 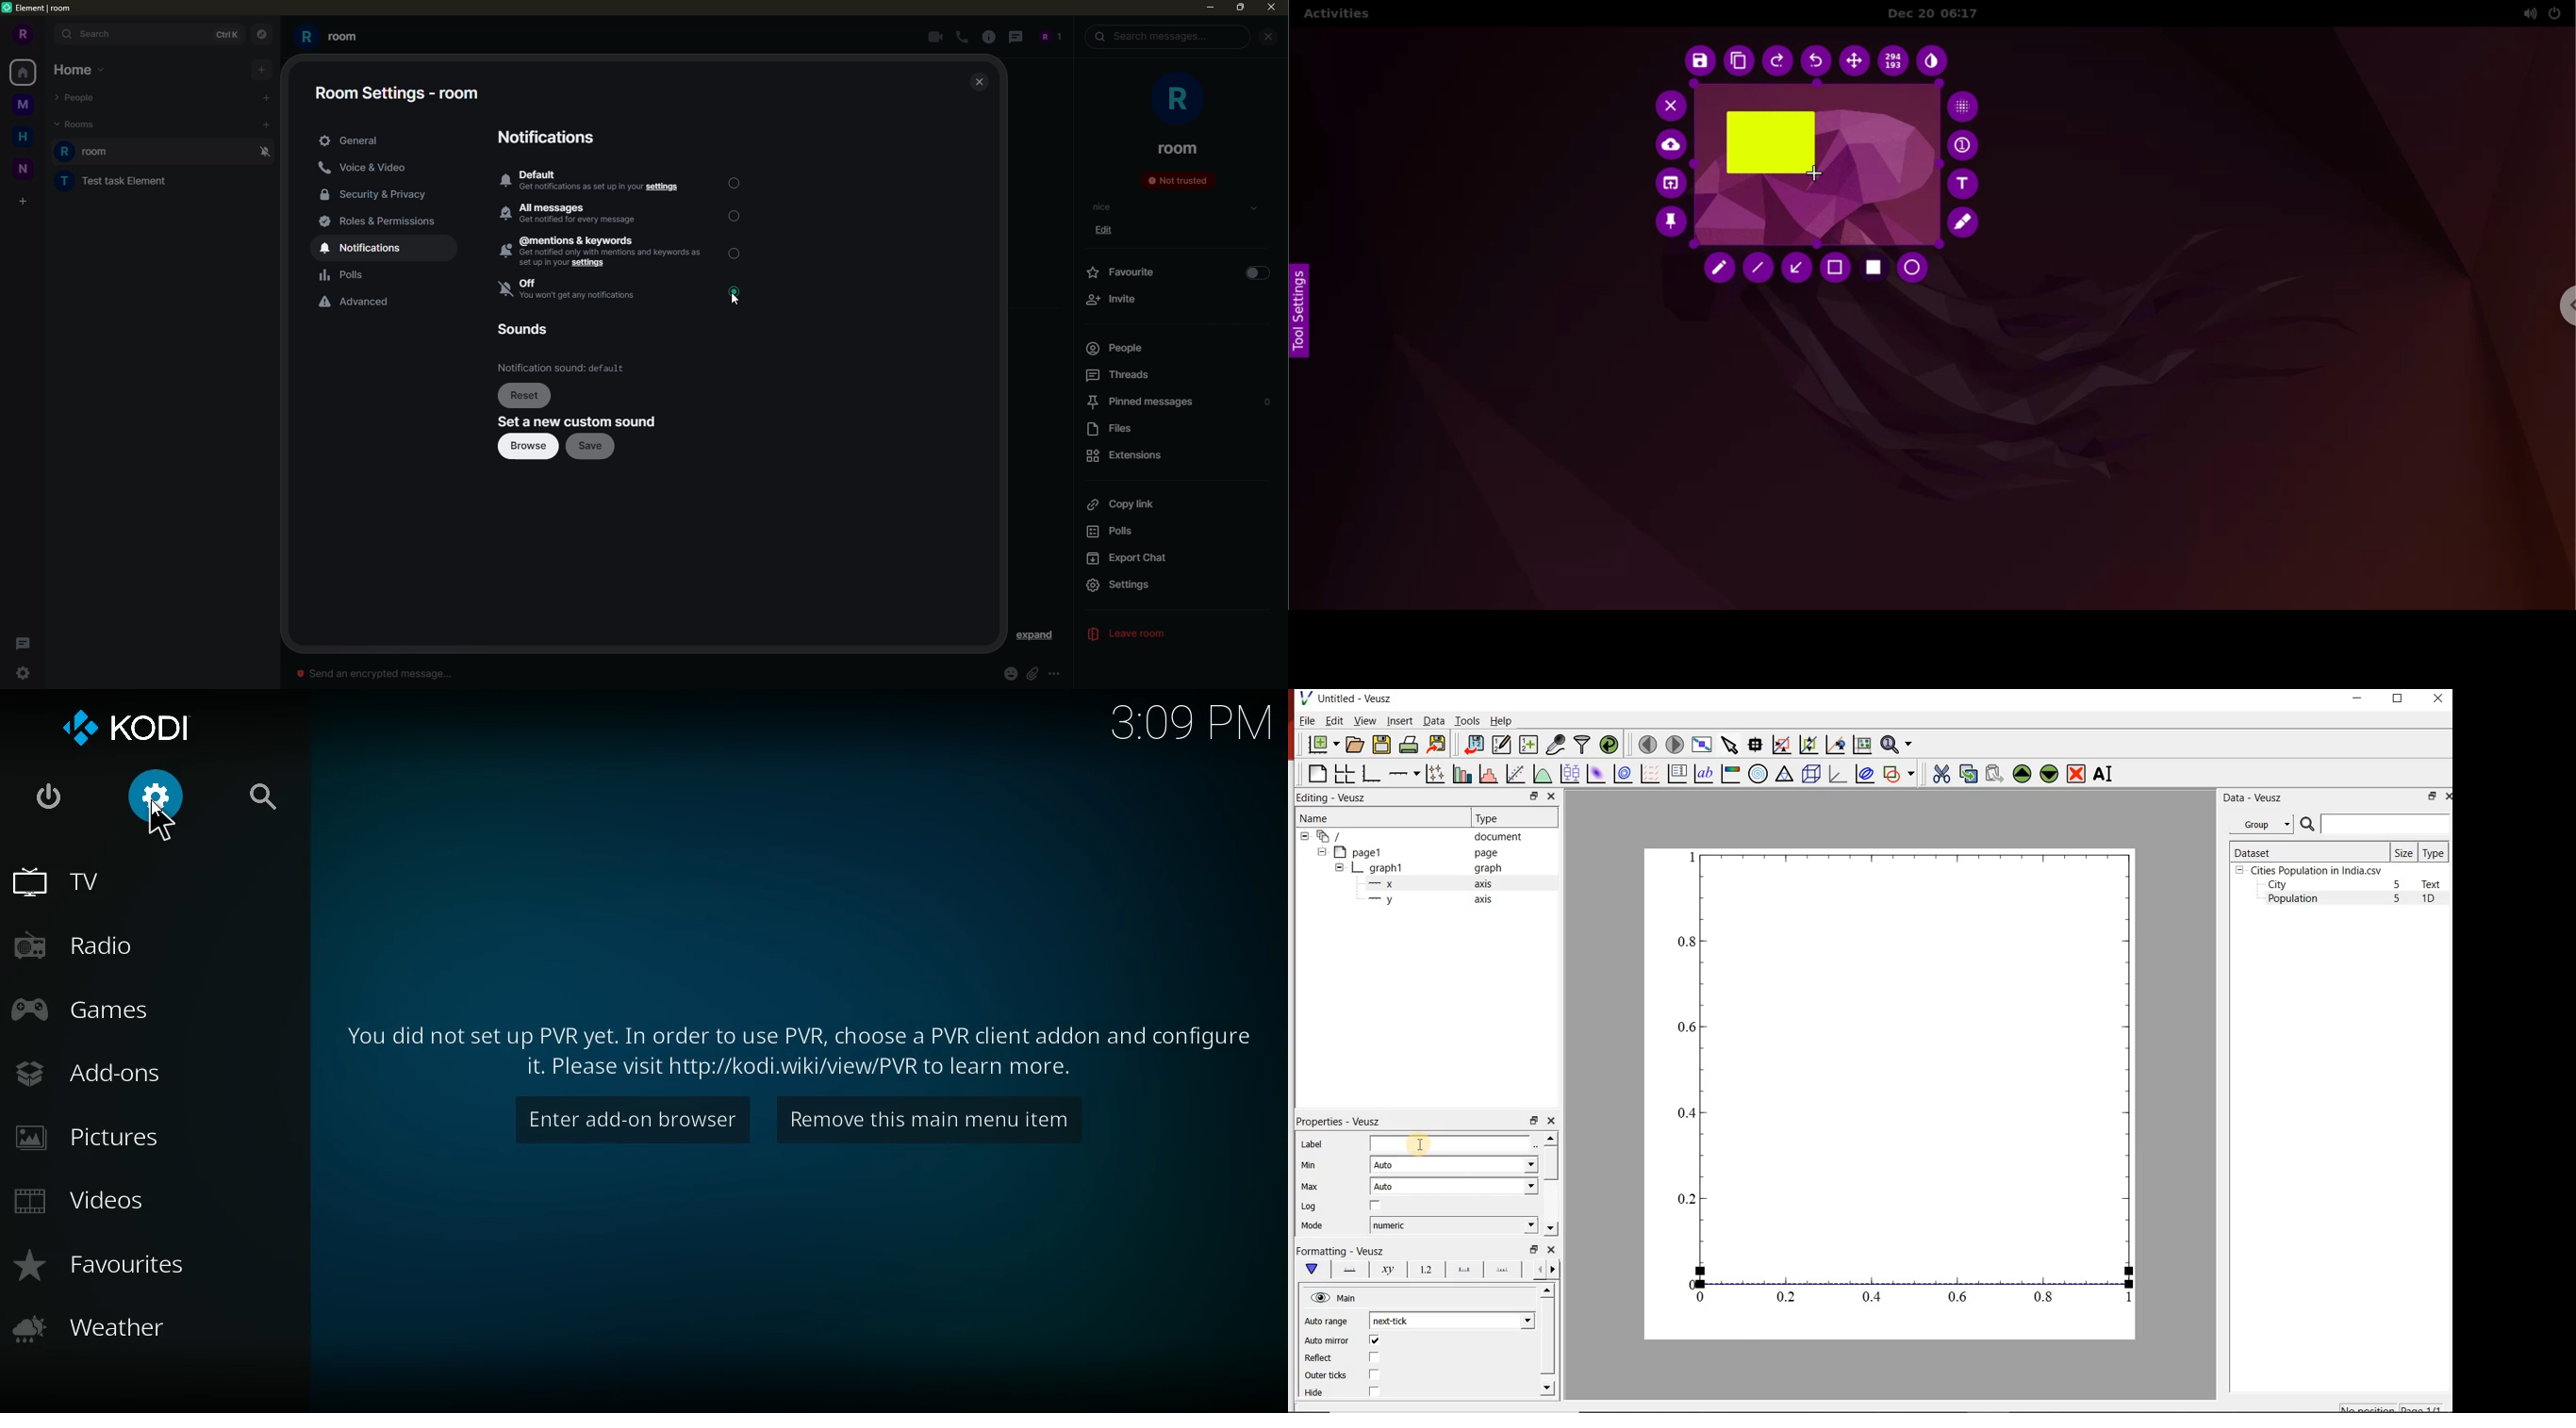 What do you see at coordinates (1151, 37) in the screenshot?
I see `search` at bounding box center [1151, 37].